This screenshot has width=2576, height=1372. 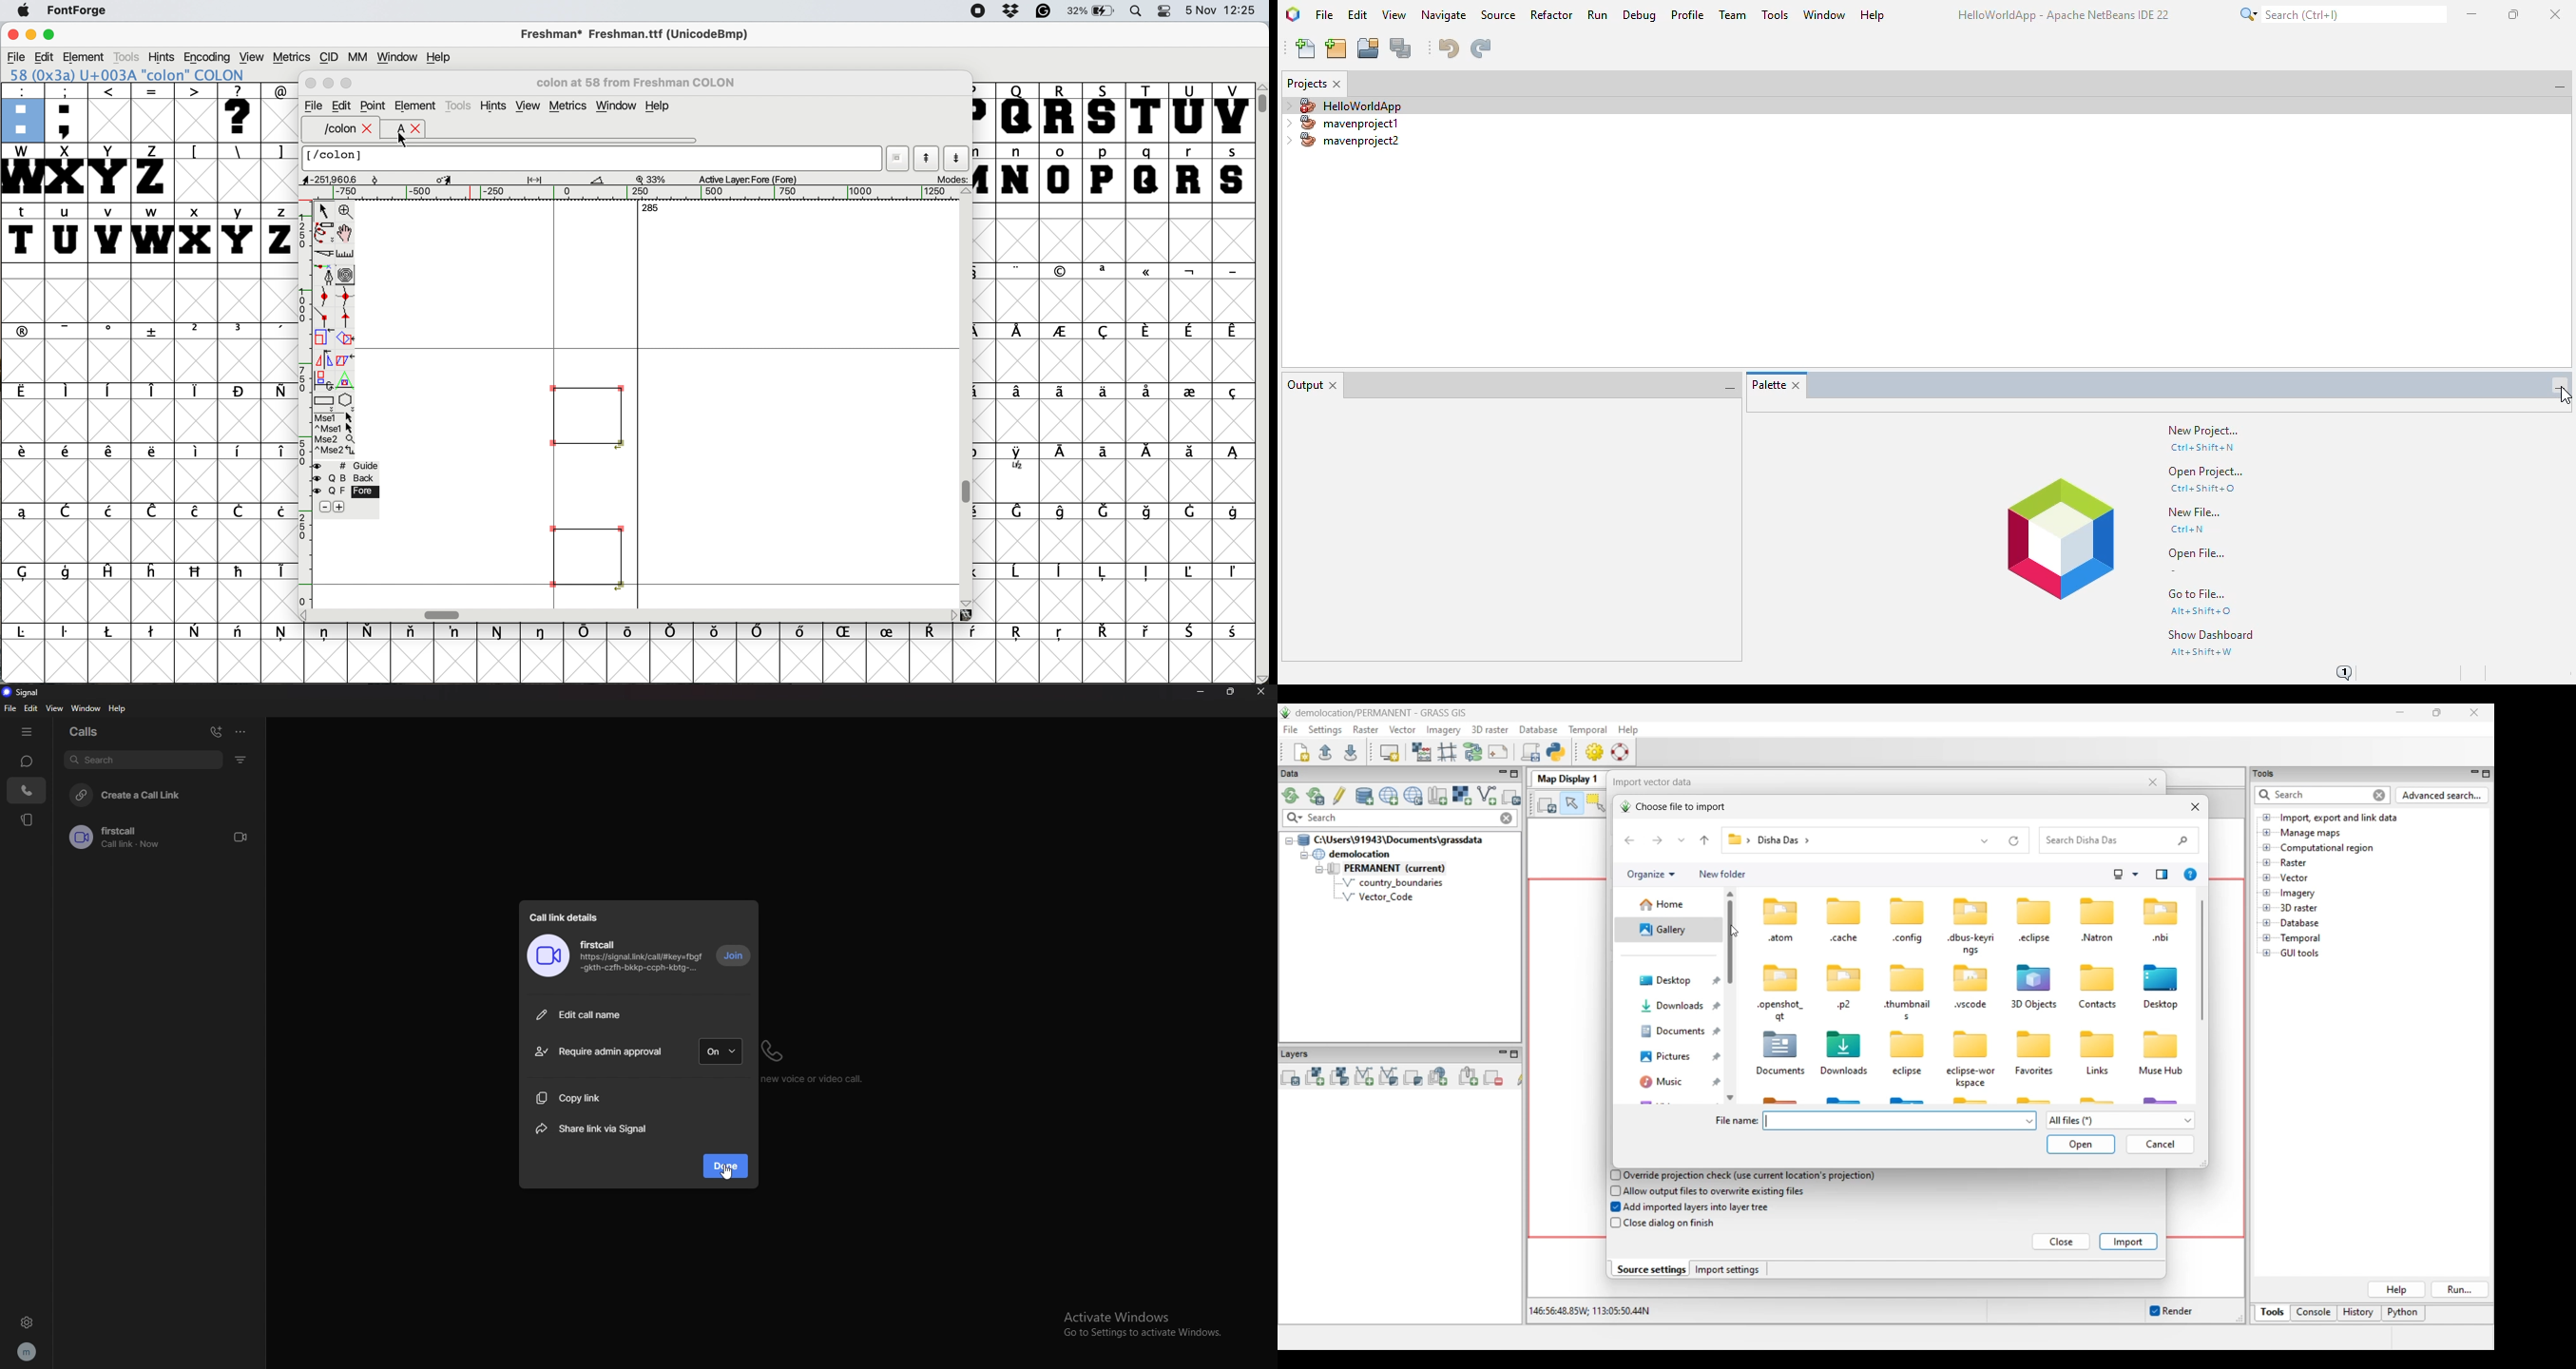 I want to click on symbol, so click(x=1020, y=332).